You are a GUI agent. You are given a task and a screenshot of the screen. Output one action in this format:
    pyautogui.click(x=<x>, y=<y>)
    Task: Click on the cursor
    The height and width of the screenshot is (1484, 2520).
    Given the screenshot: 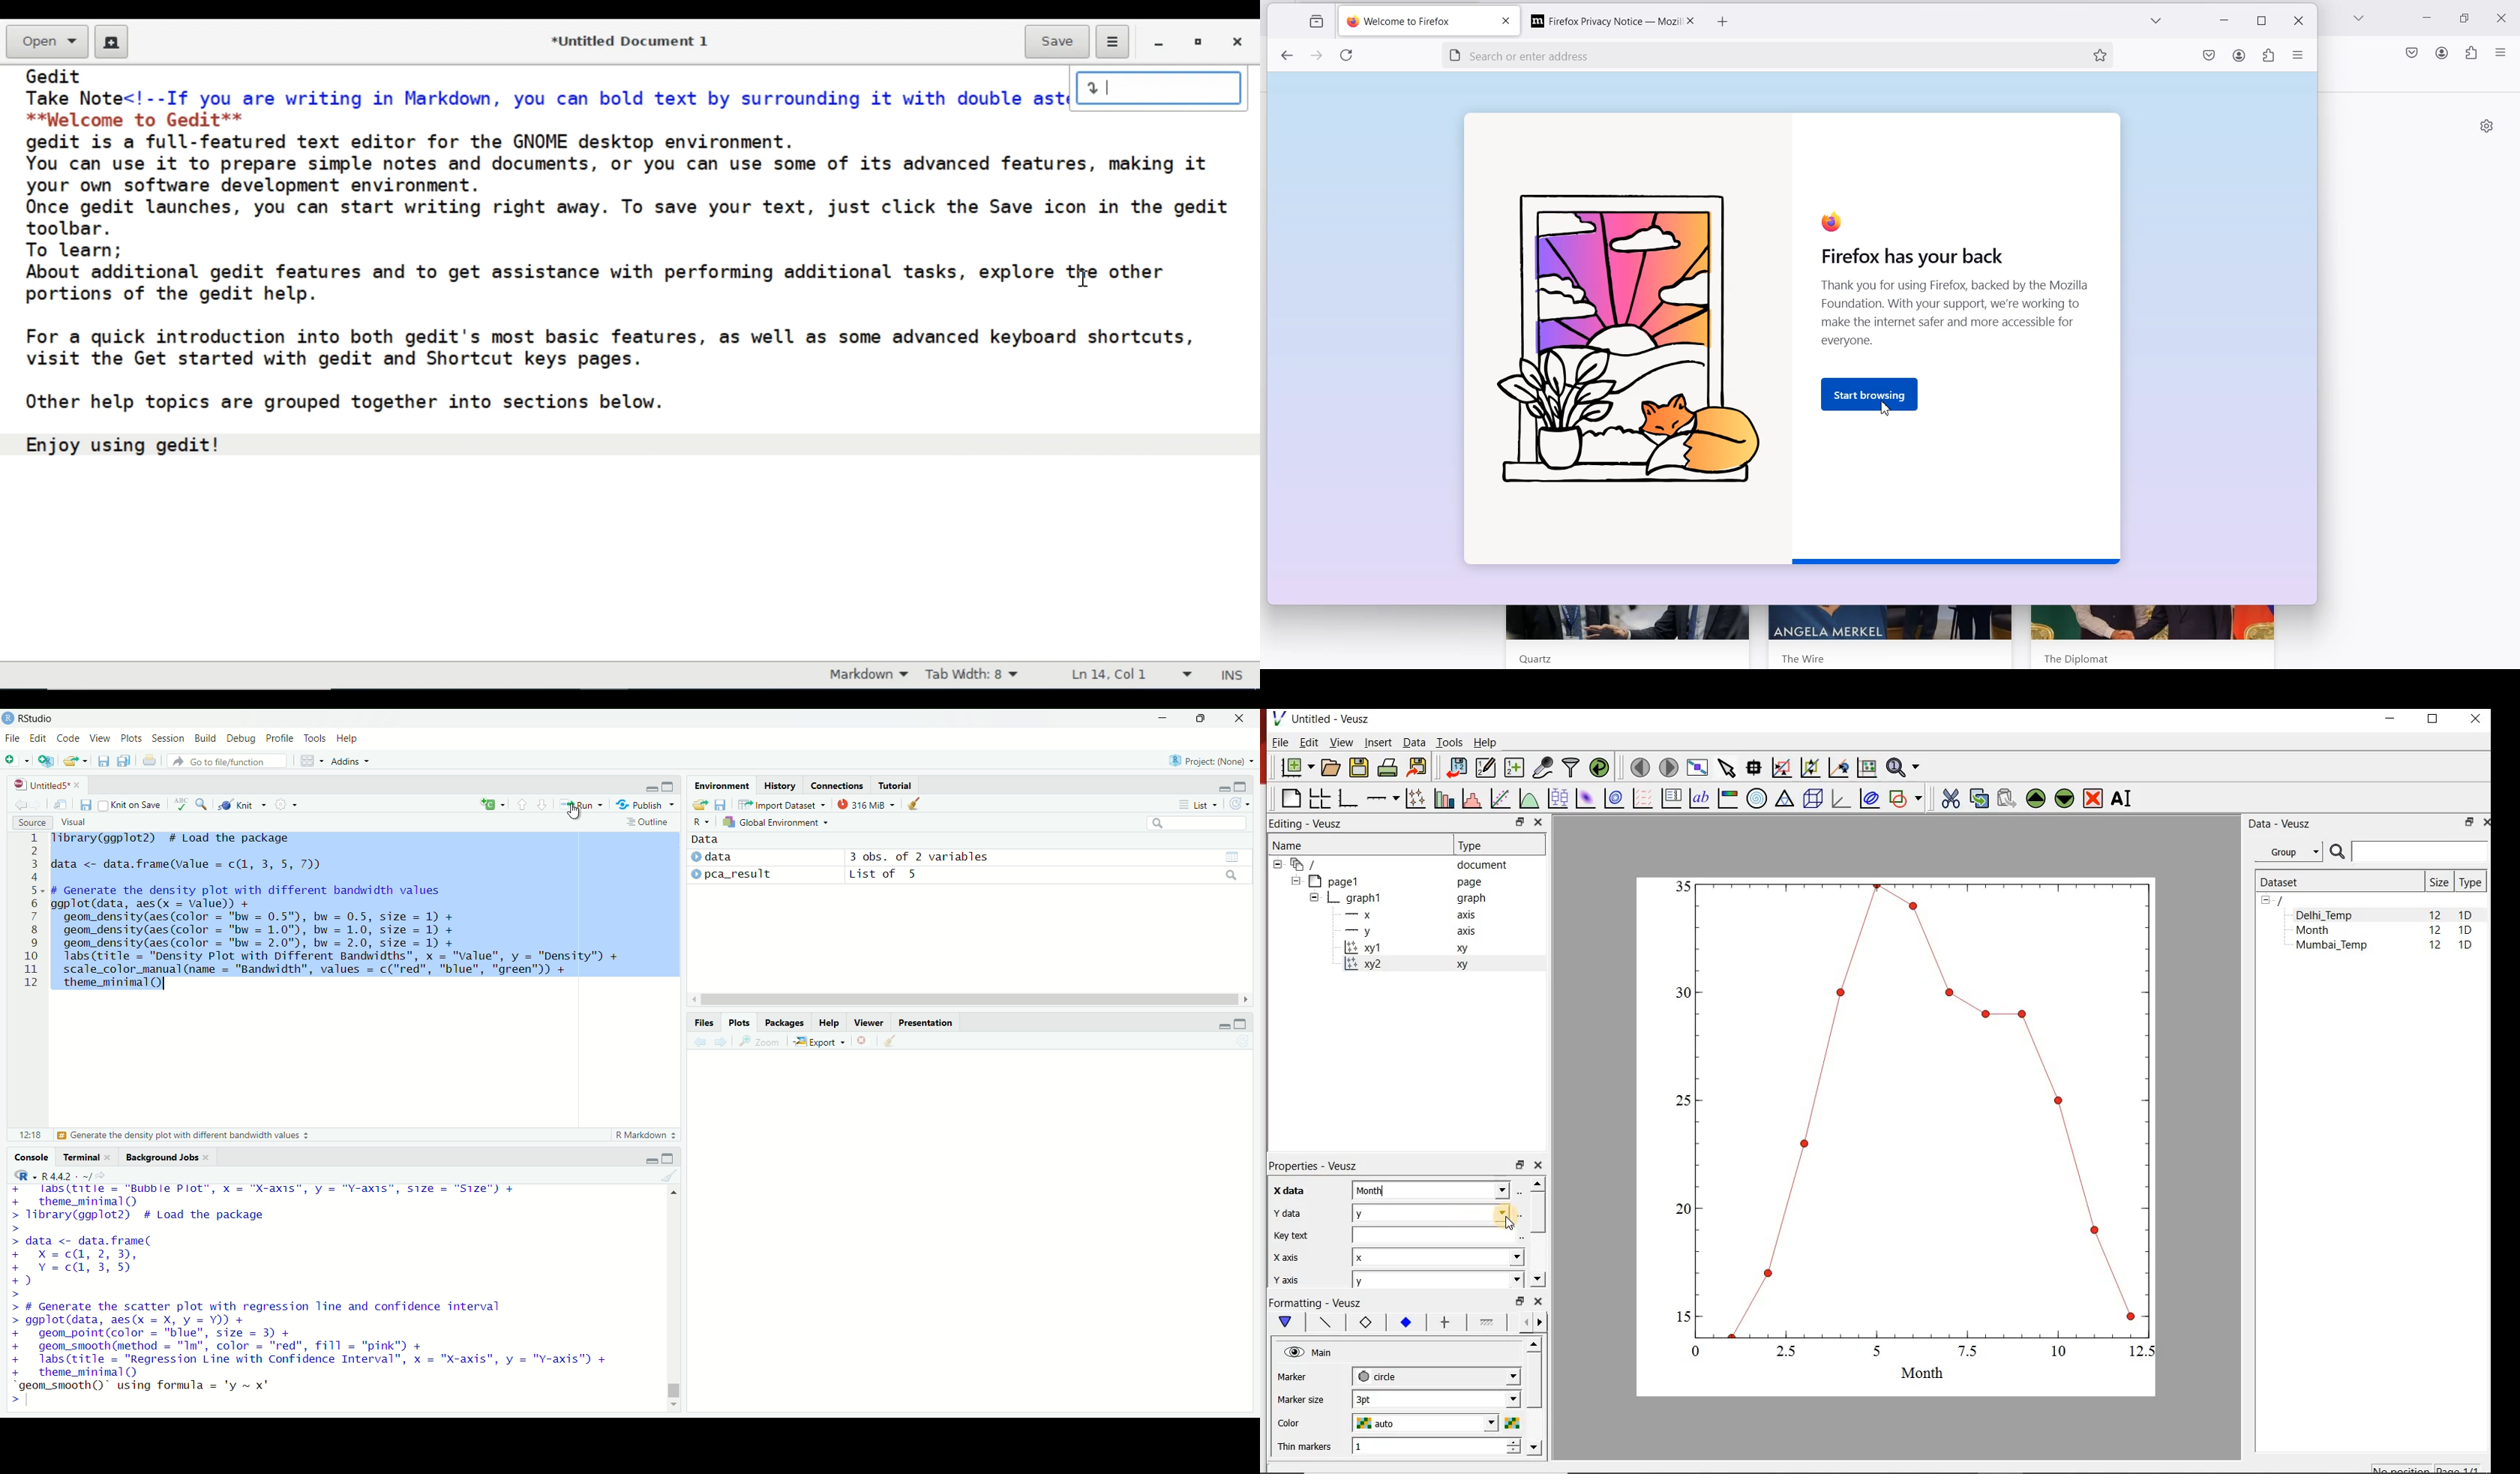 What is the action you would take?
    pyautogui.click(x=1507, y=1221)
    